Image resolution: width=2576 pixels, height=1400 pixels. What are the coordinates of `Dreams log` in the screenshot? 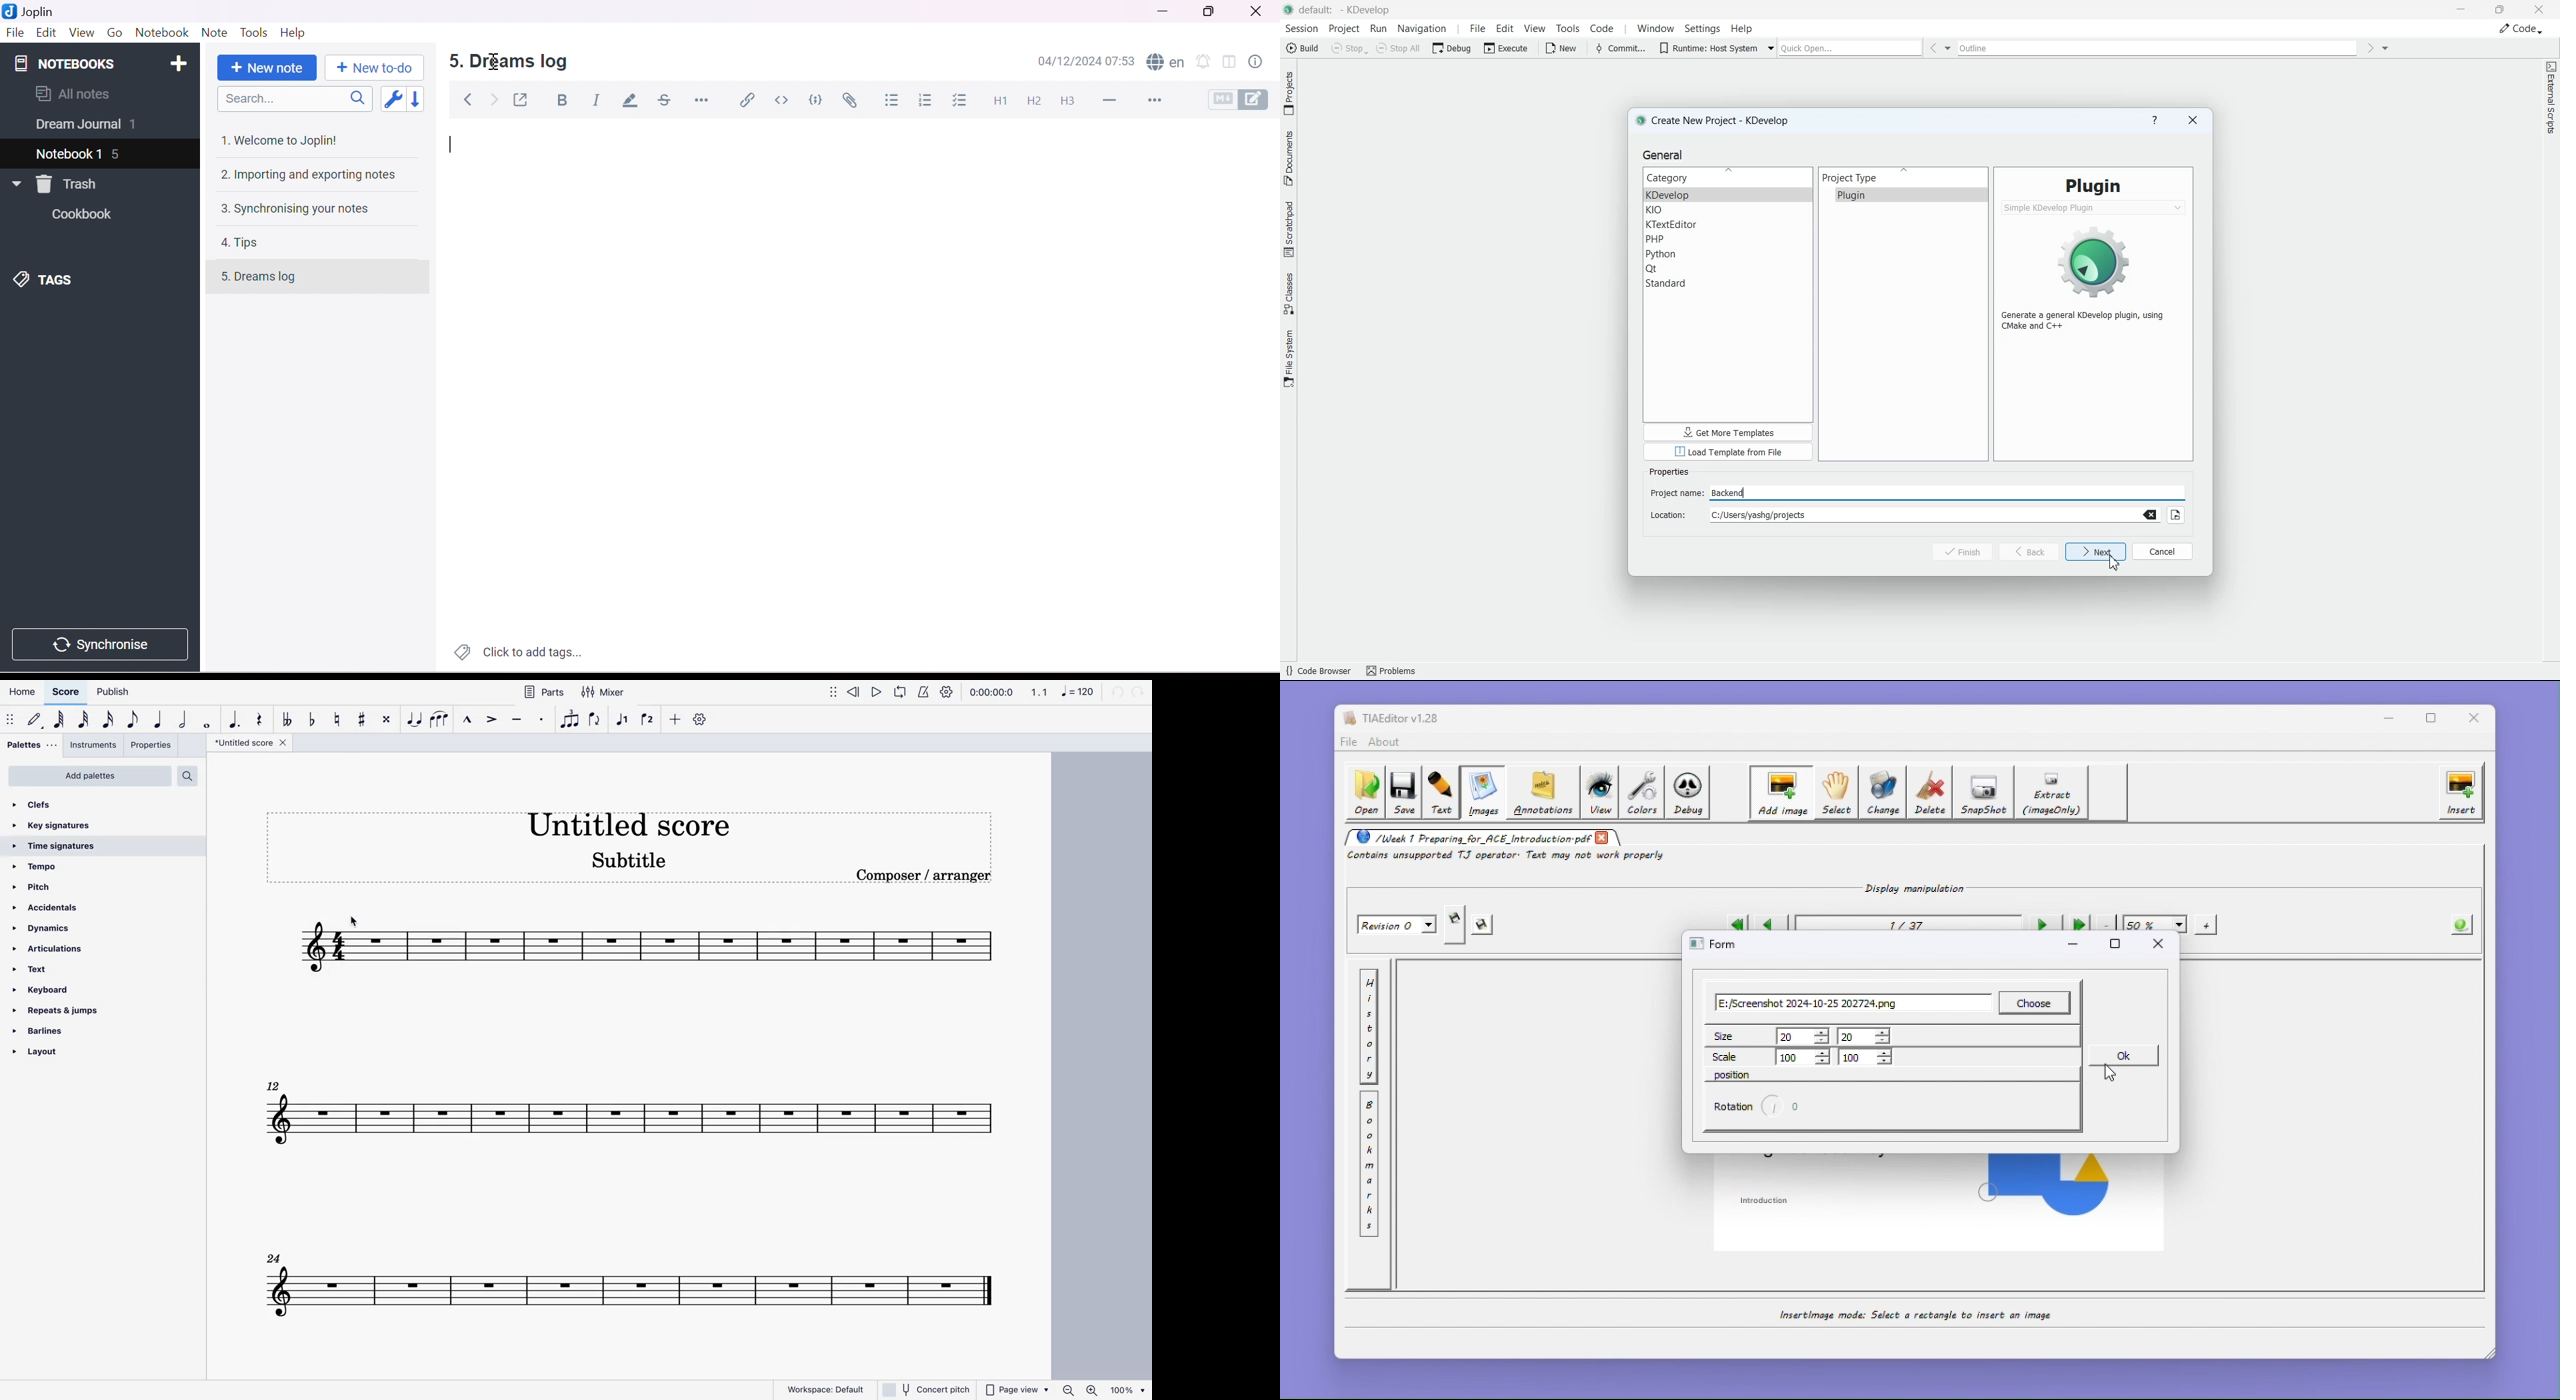 It's located at (273, 278).